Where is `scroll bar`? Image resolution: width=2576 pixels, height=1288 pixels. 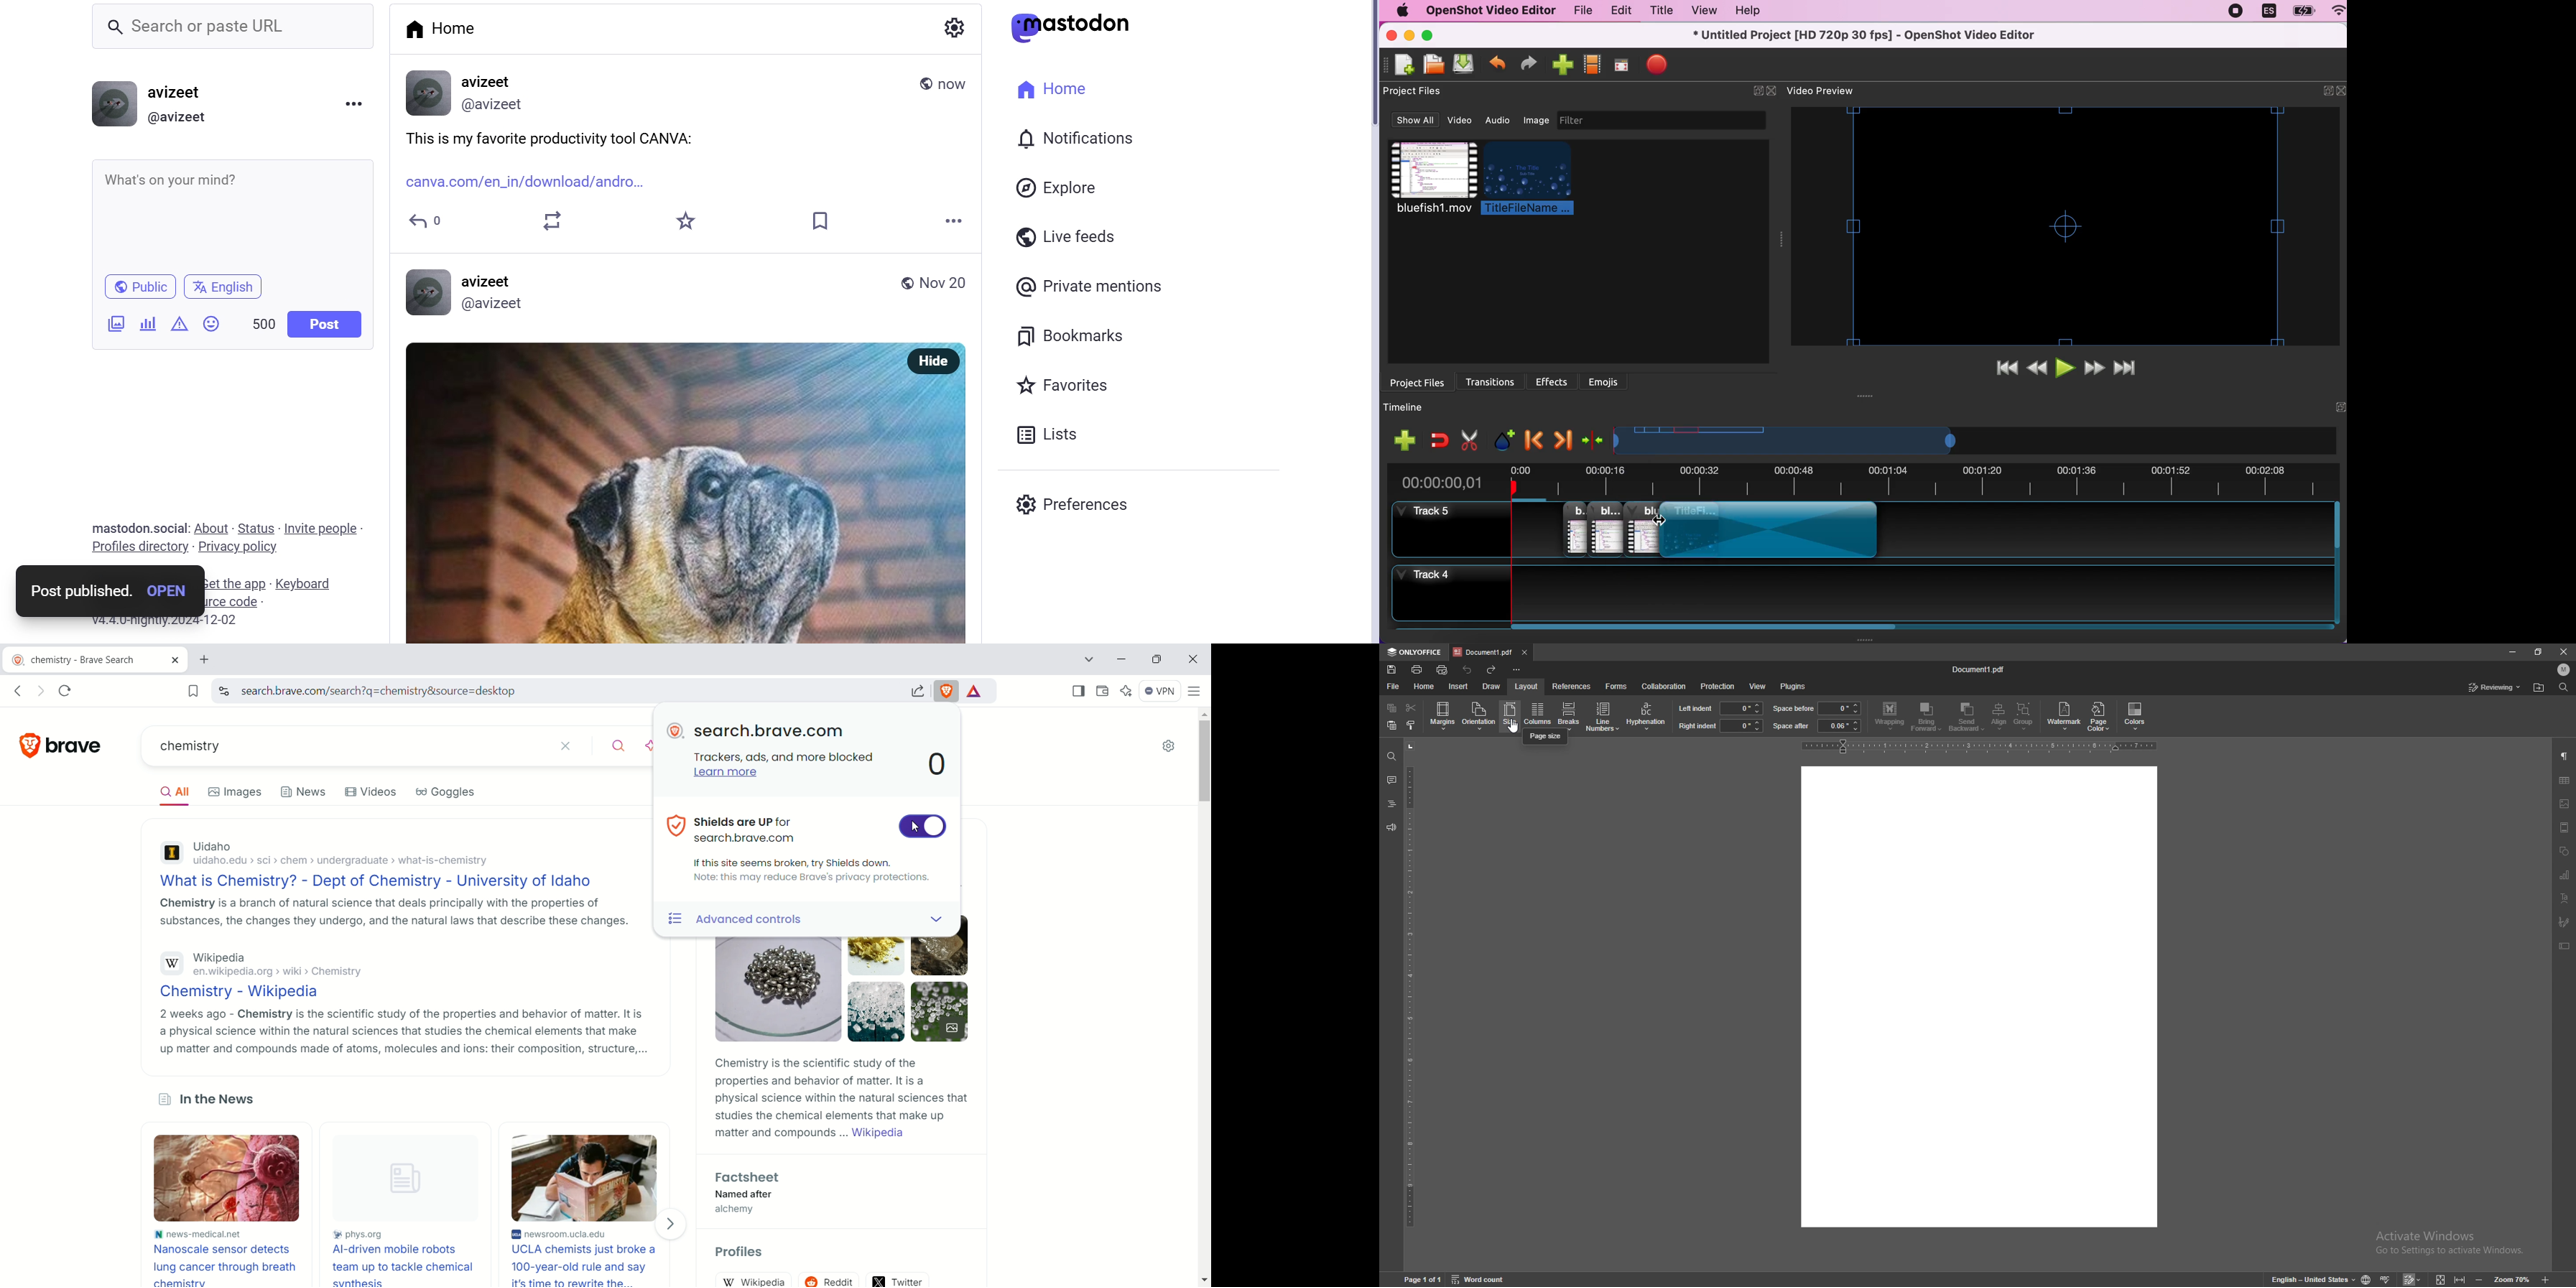
scroll bar is located at coordinates (1356, 78).